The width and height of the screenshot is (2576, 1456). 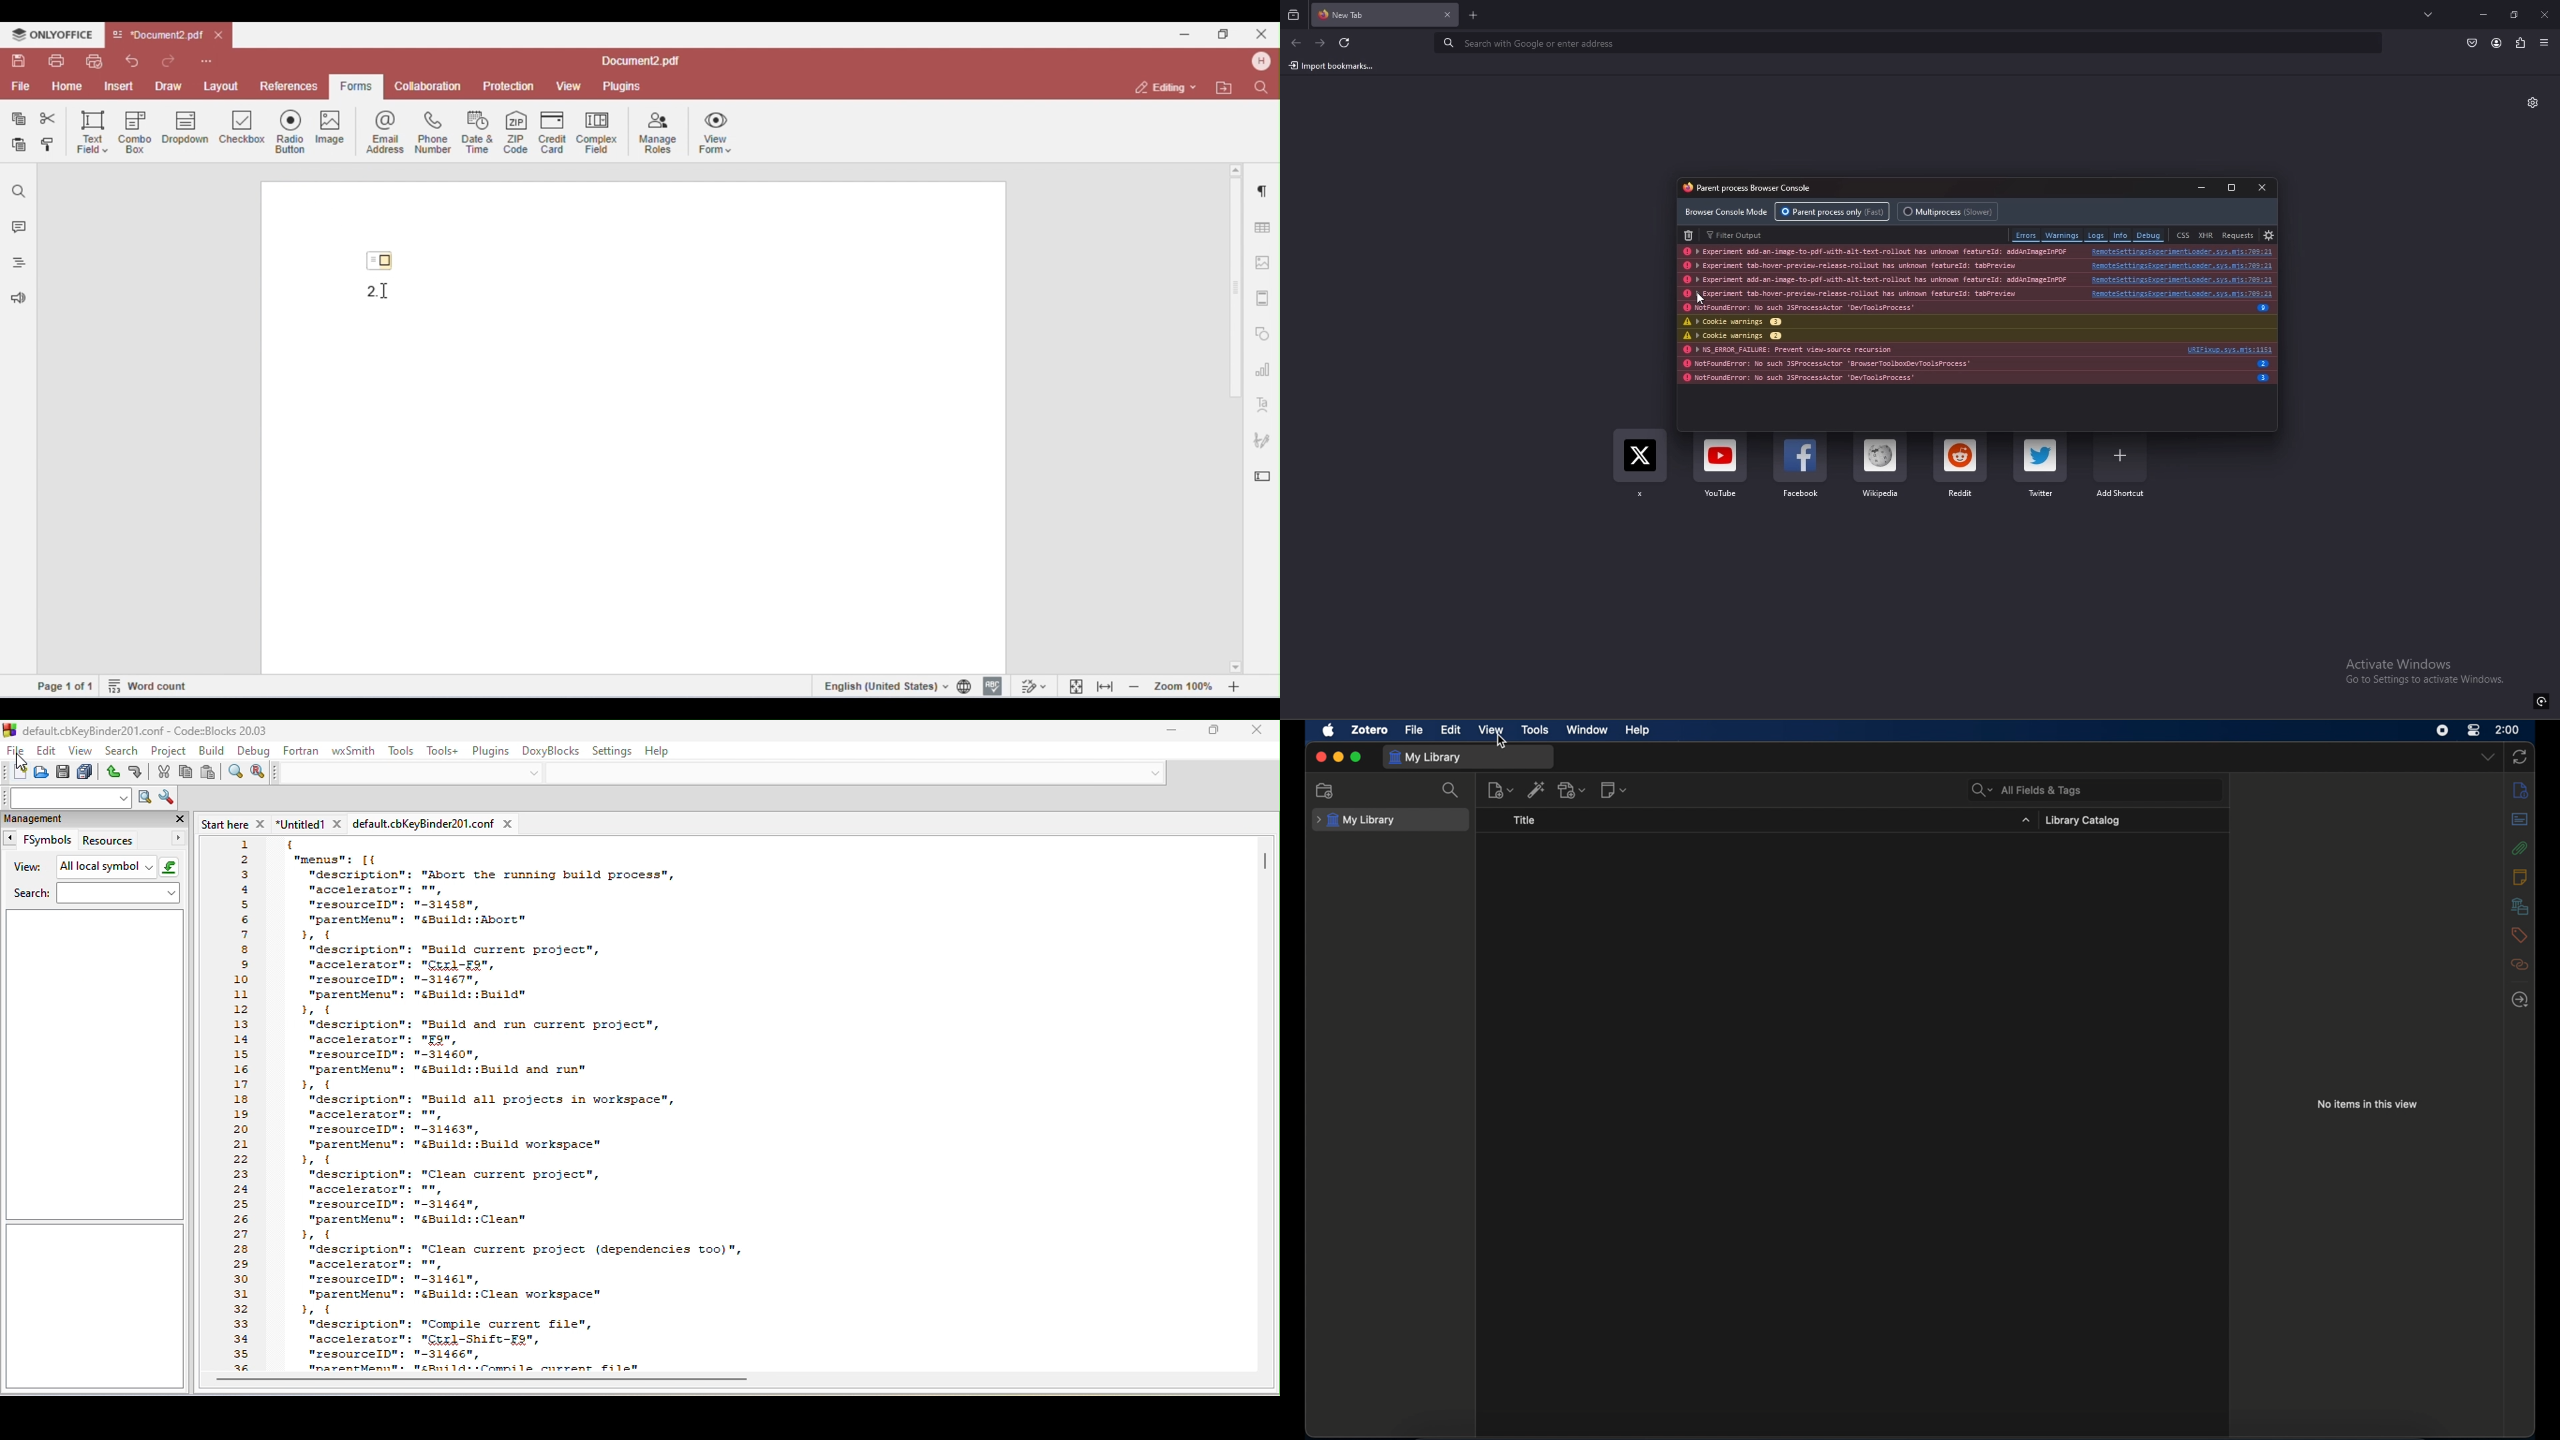 What do you see at coordinates (1503, 741) in the screenshot?
I see `cursor` at bounding box center [1503, 741].